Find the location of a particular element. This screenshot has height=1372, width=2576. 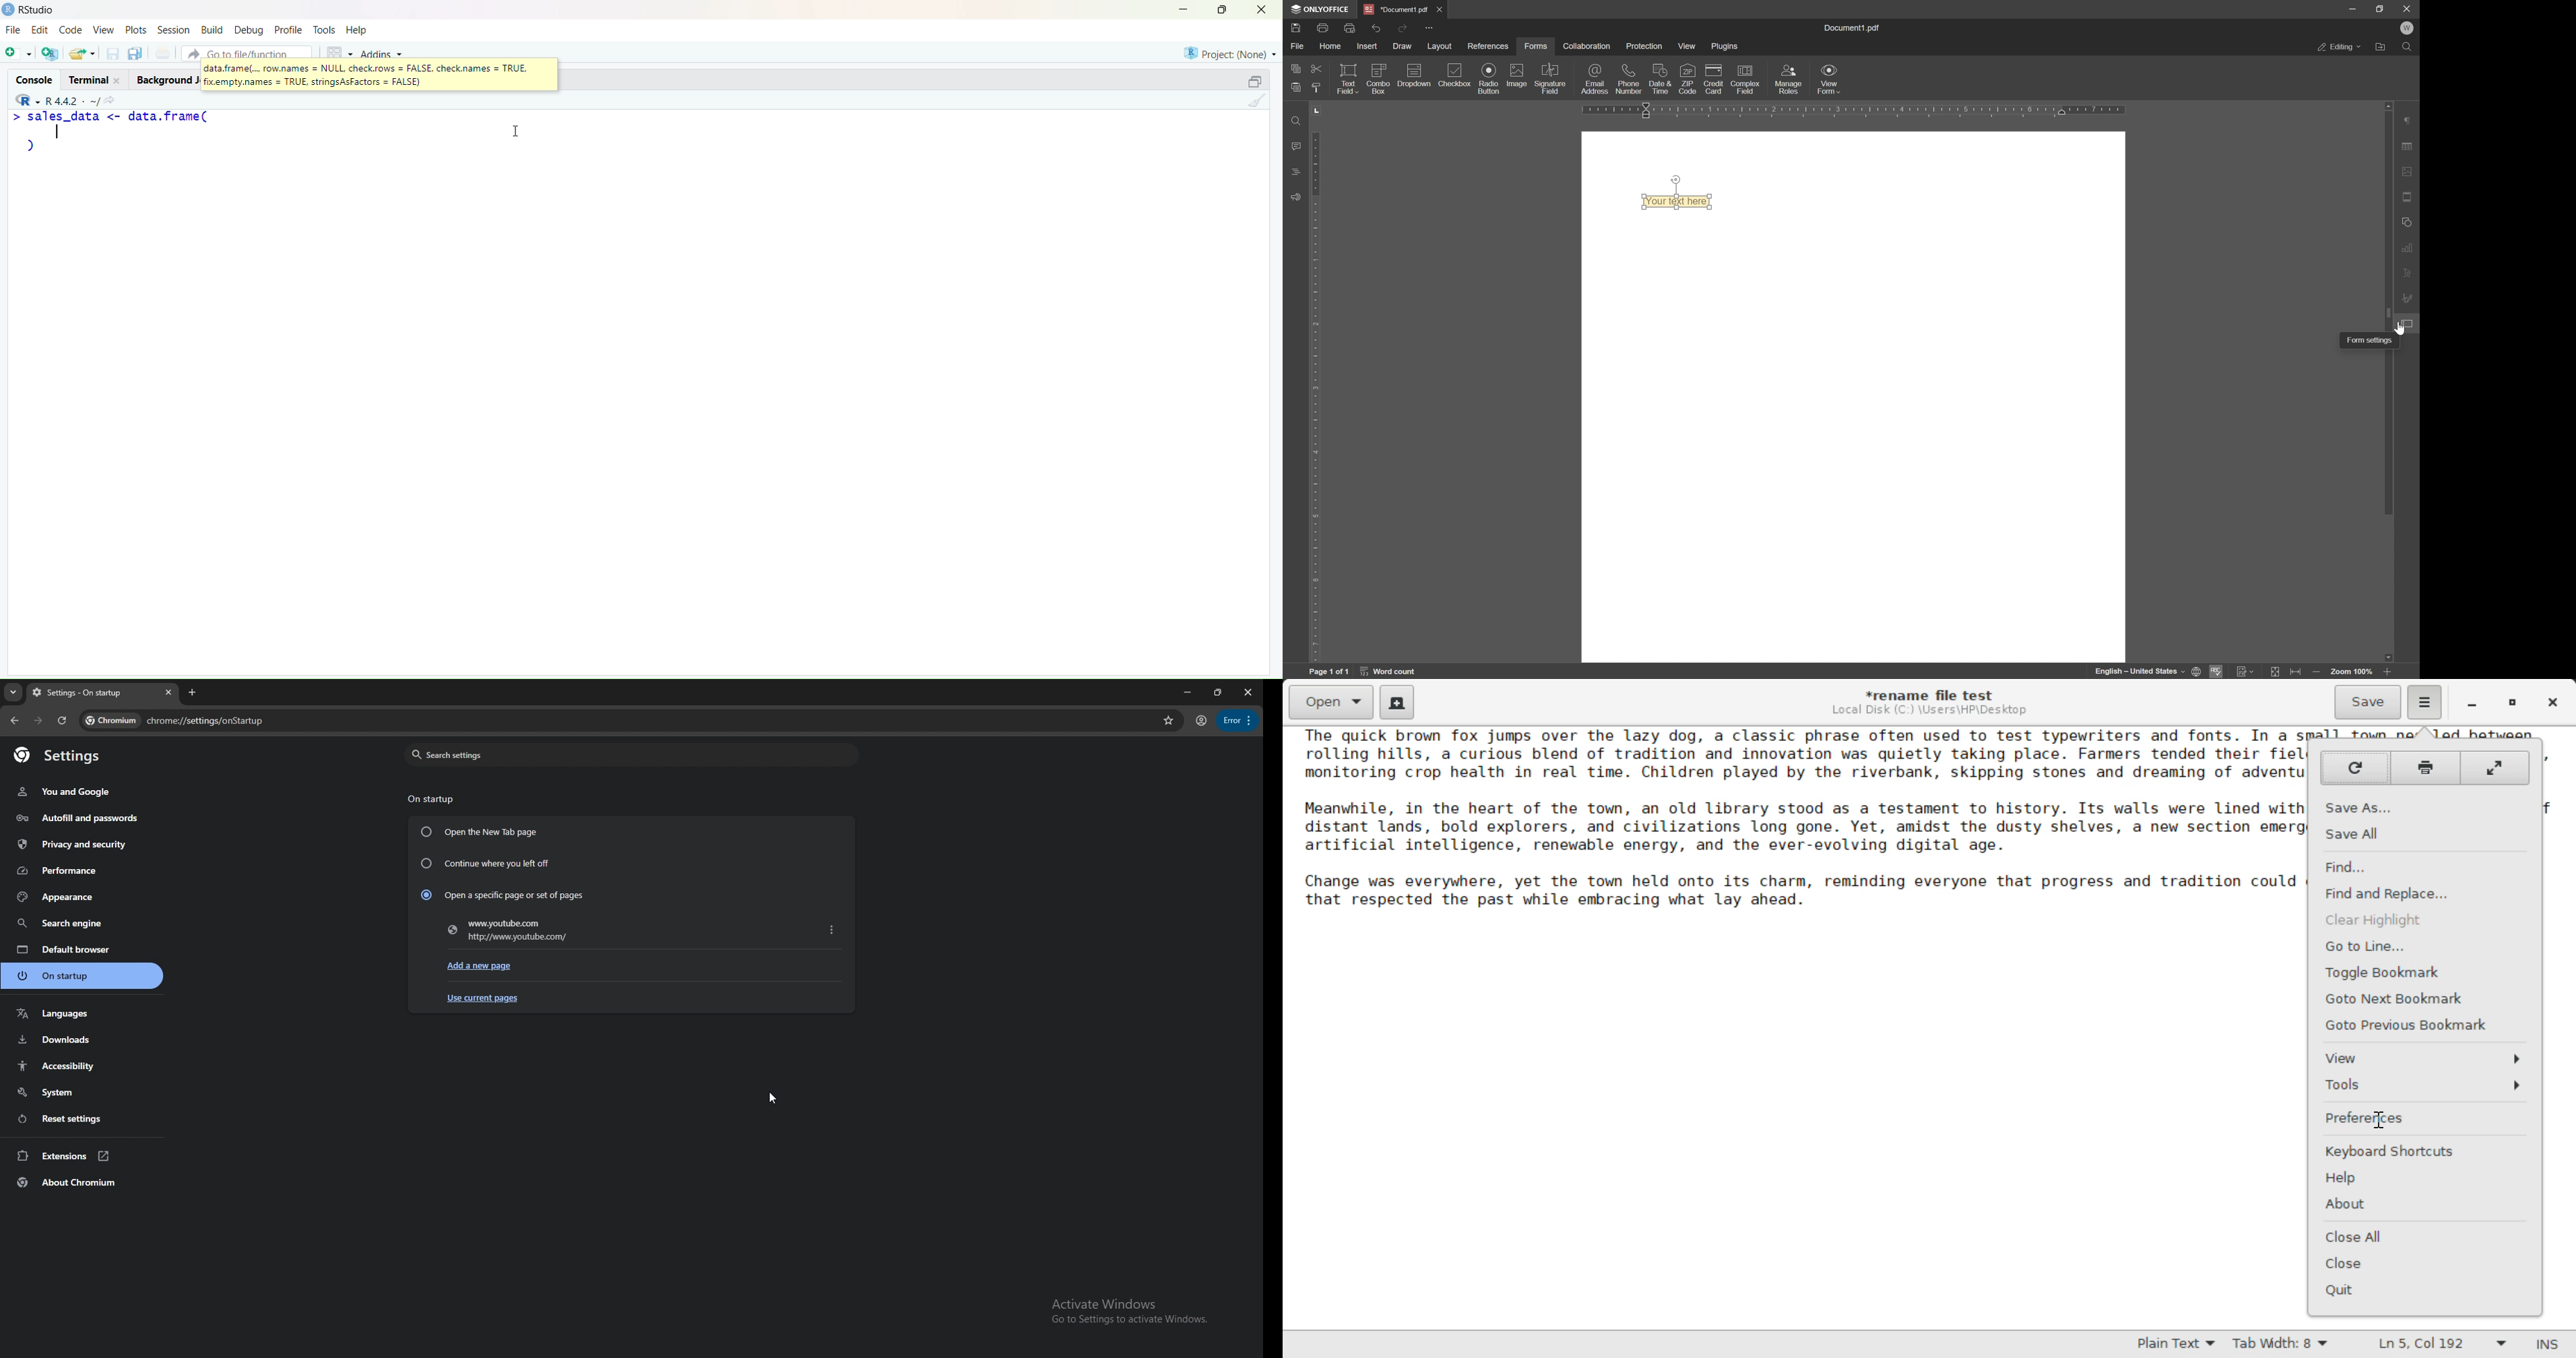

save is located at coordinates (112, 57).